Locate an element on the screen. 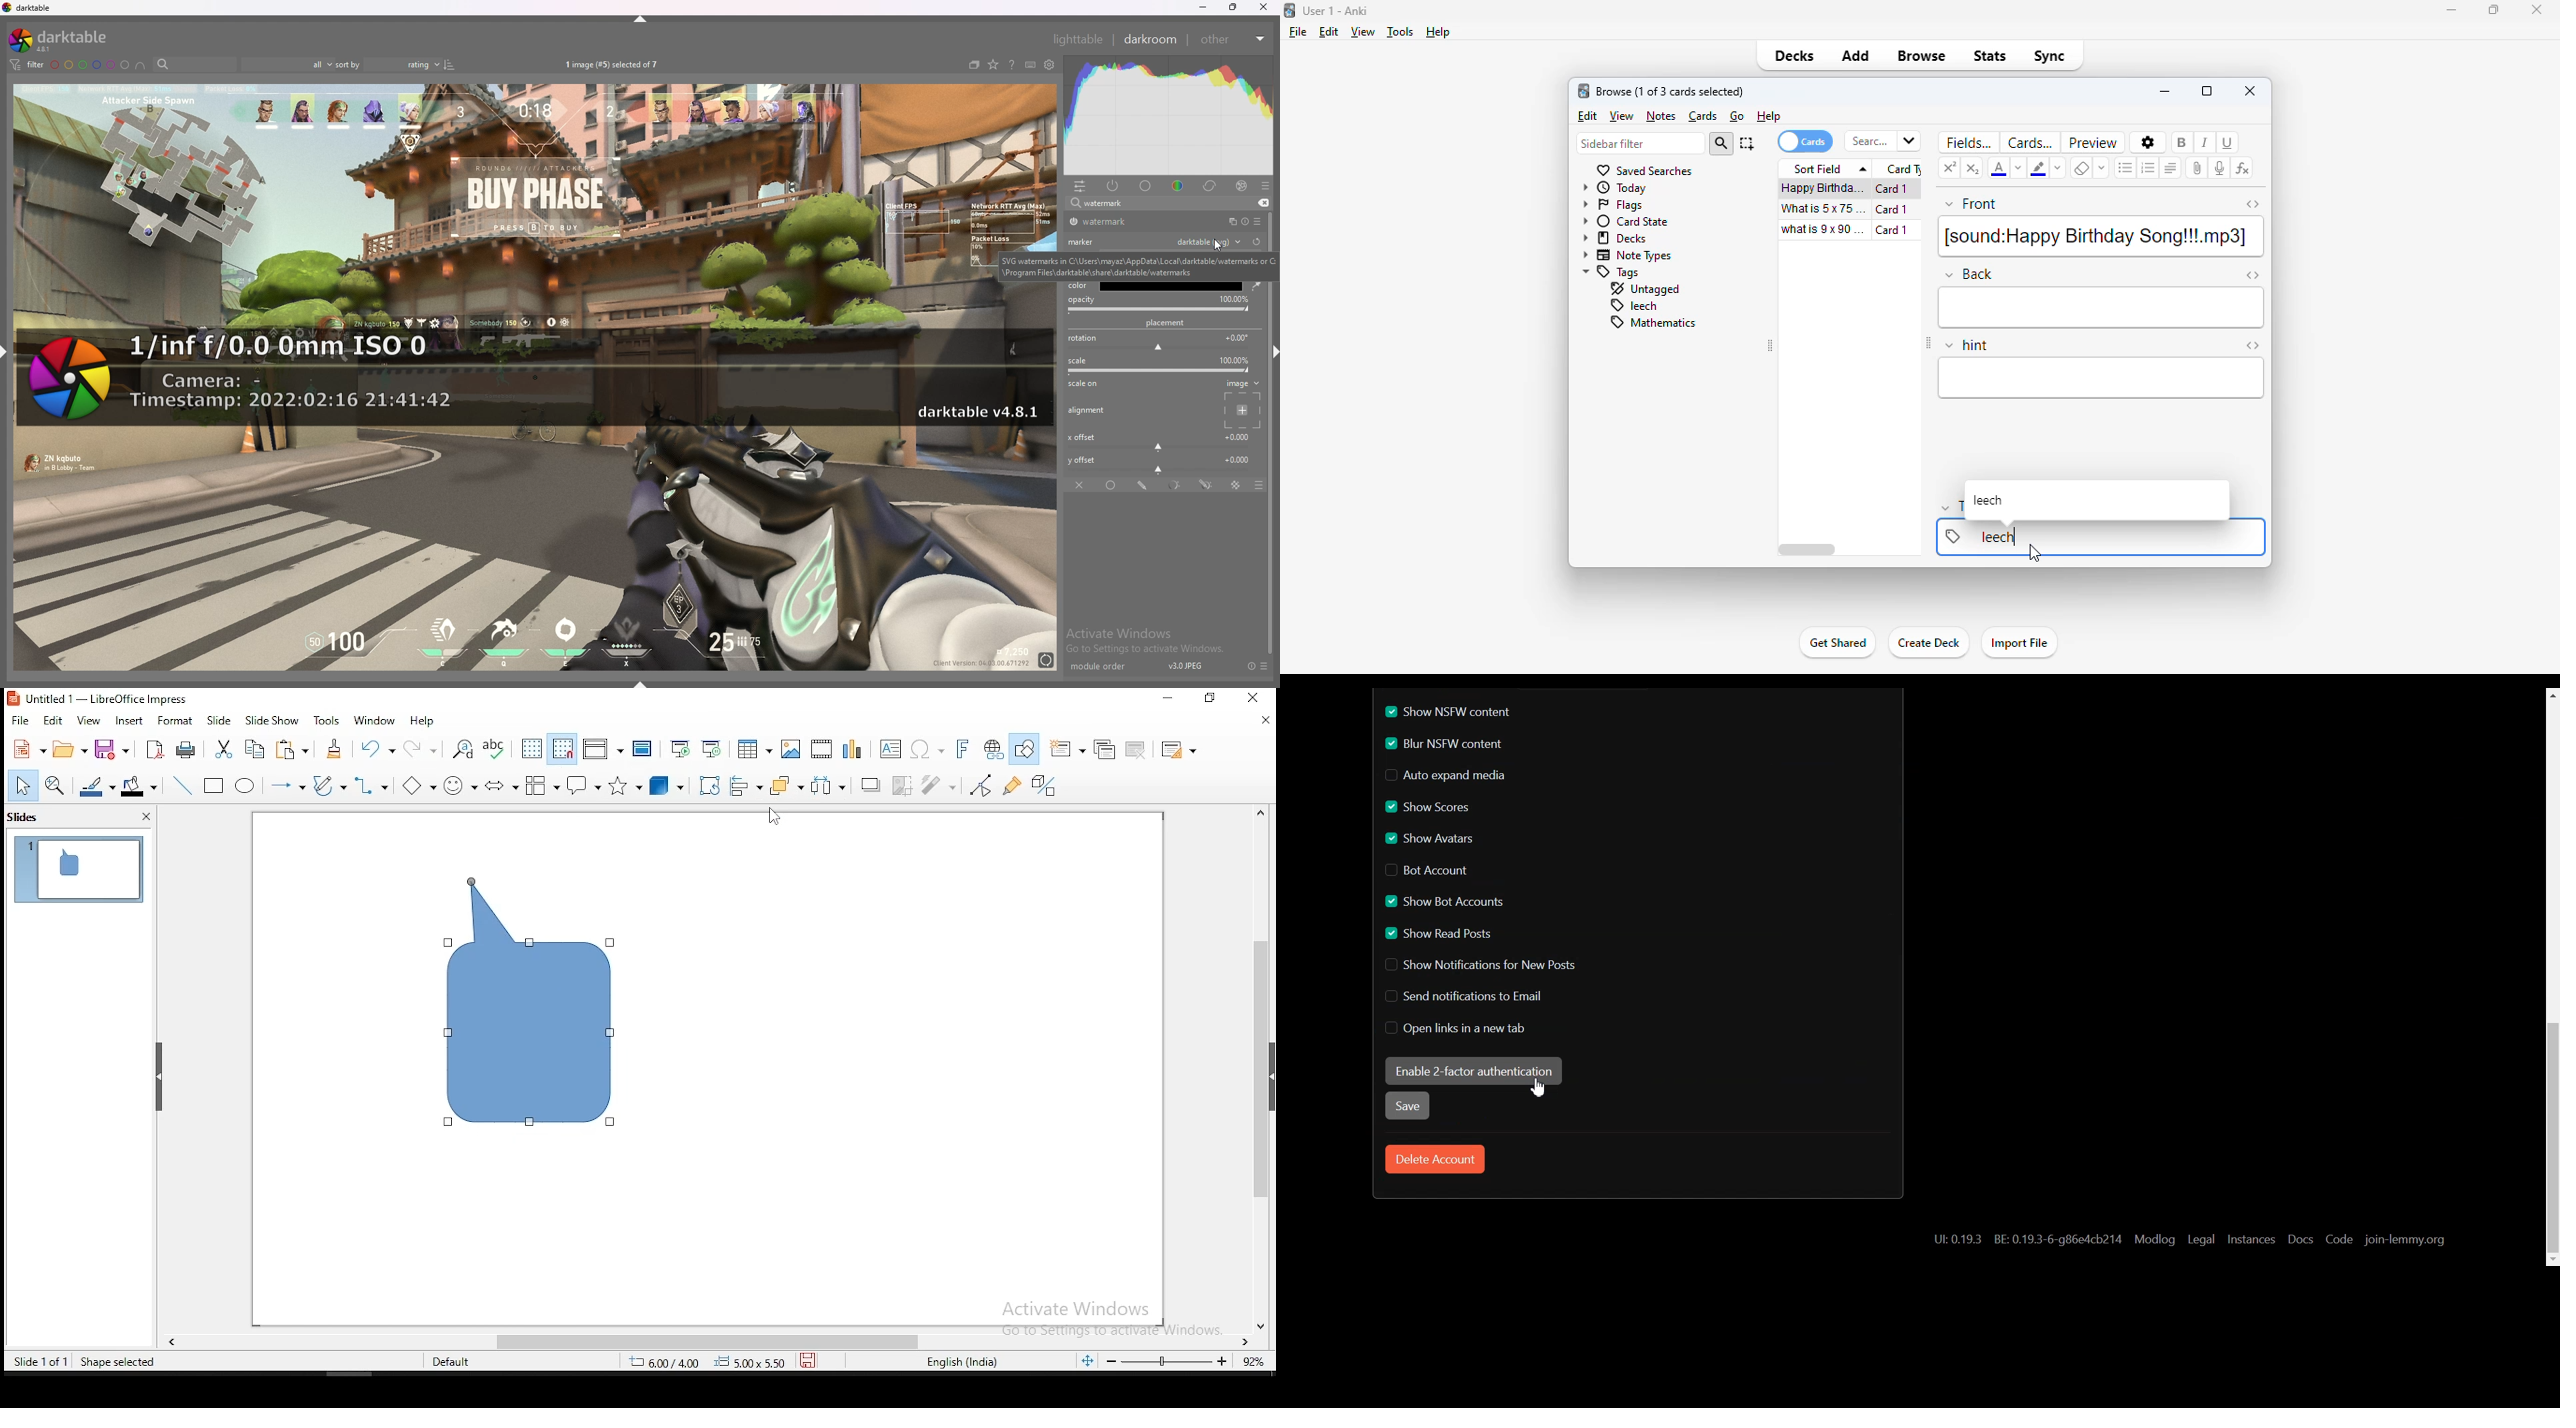 The height and width of the screenshot is (1428, 2576). card type is located at coordinates (1901, 170).